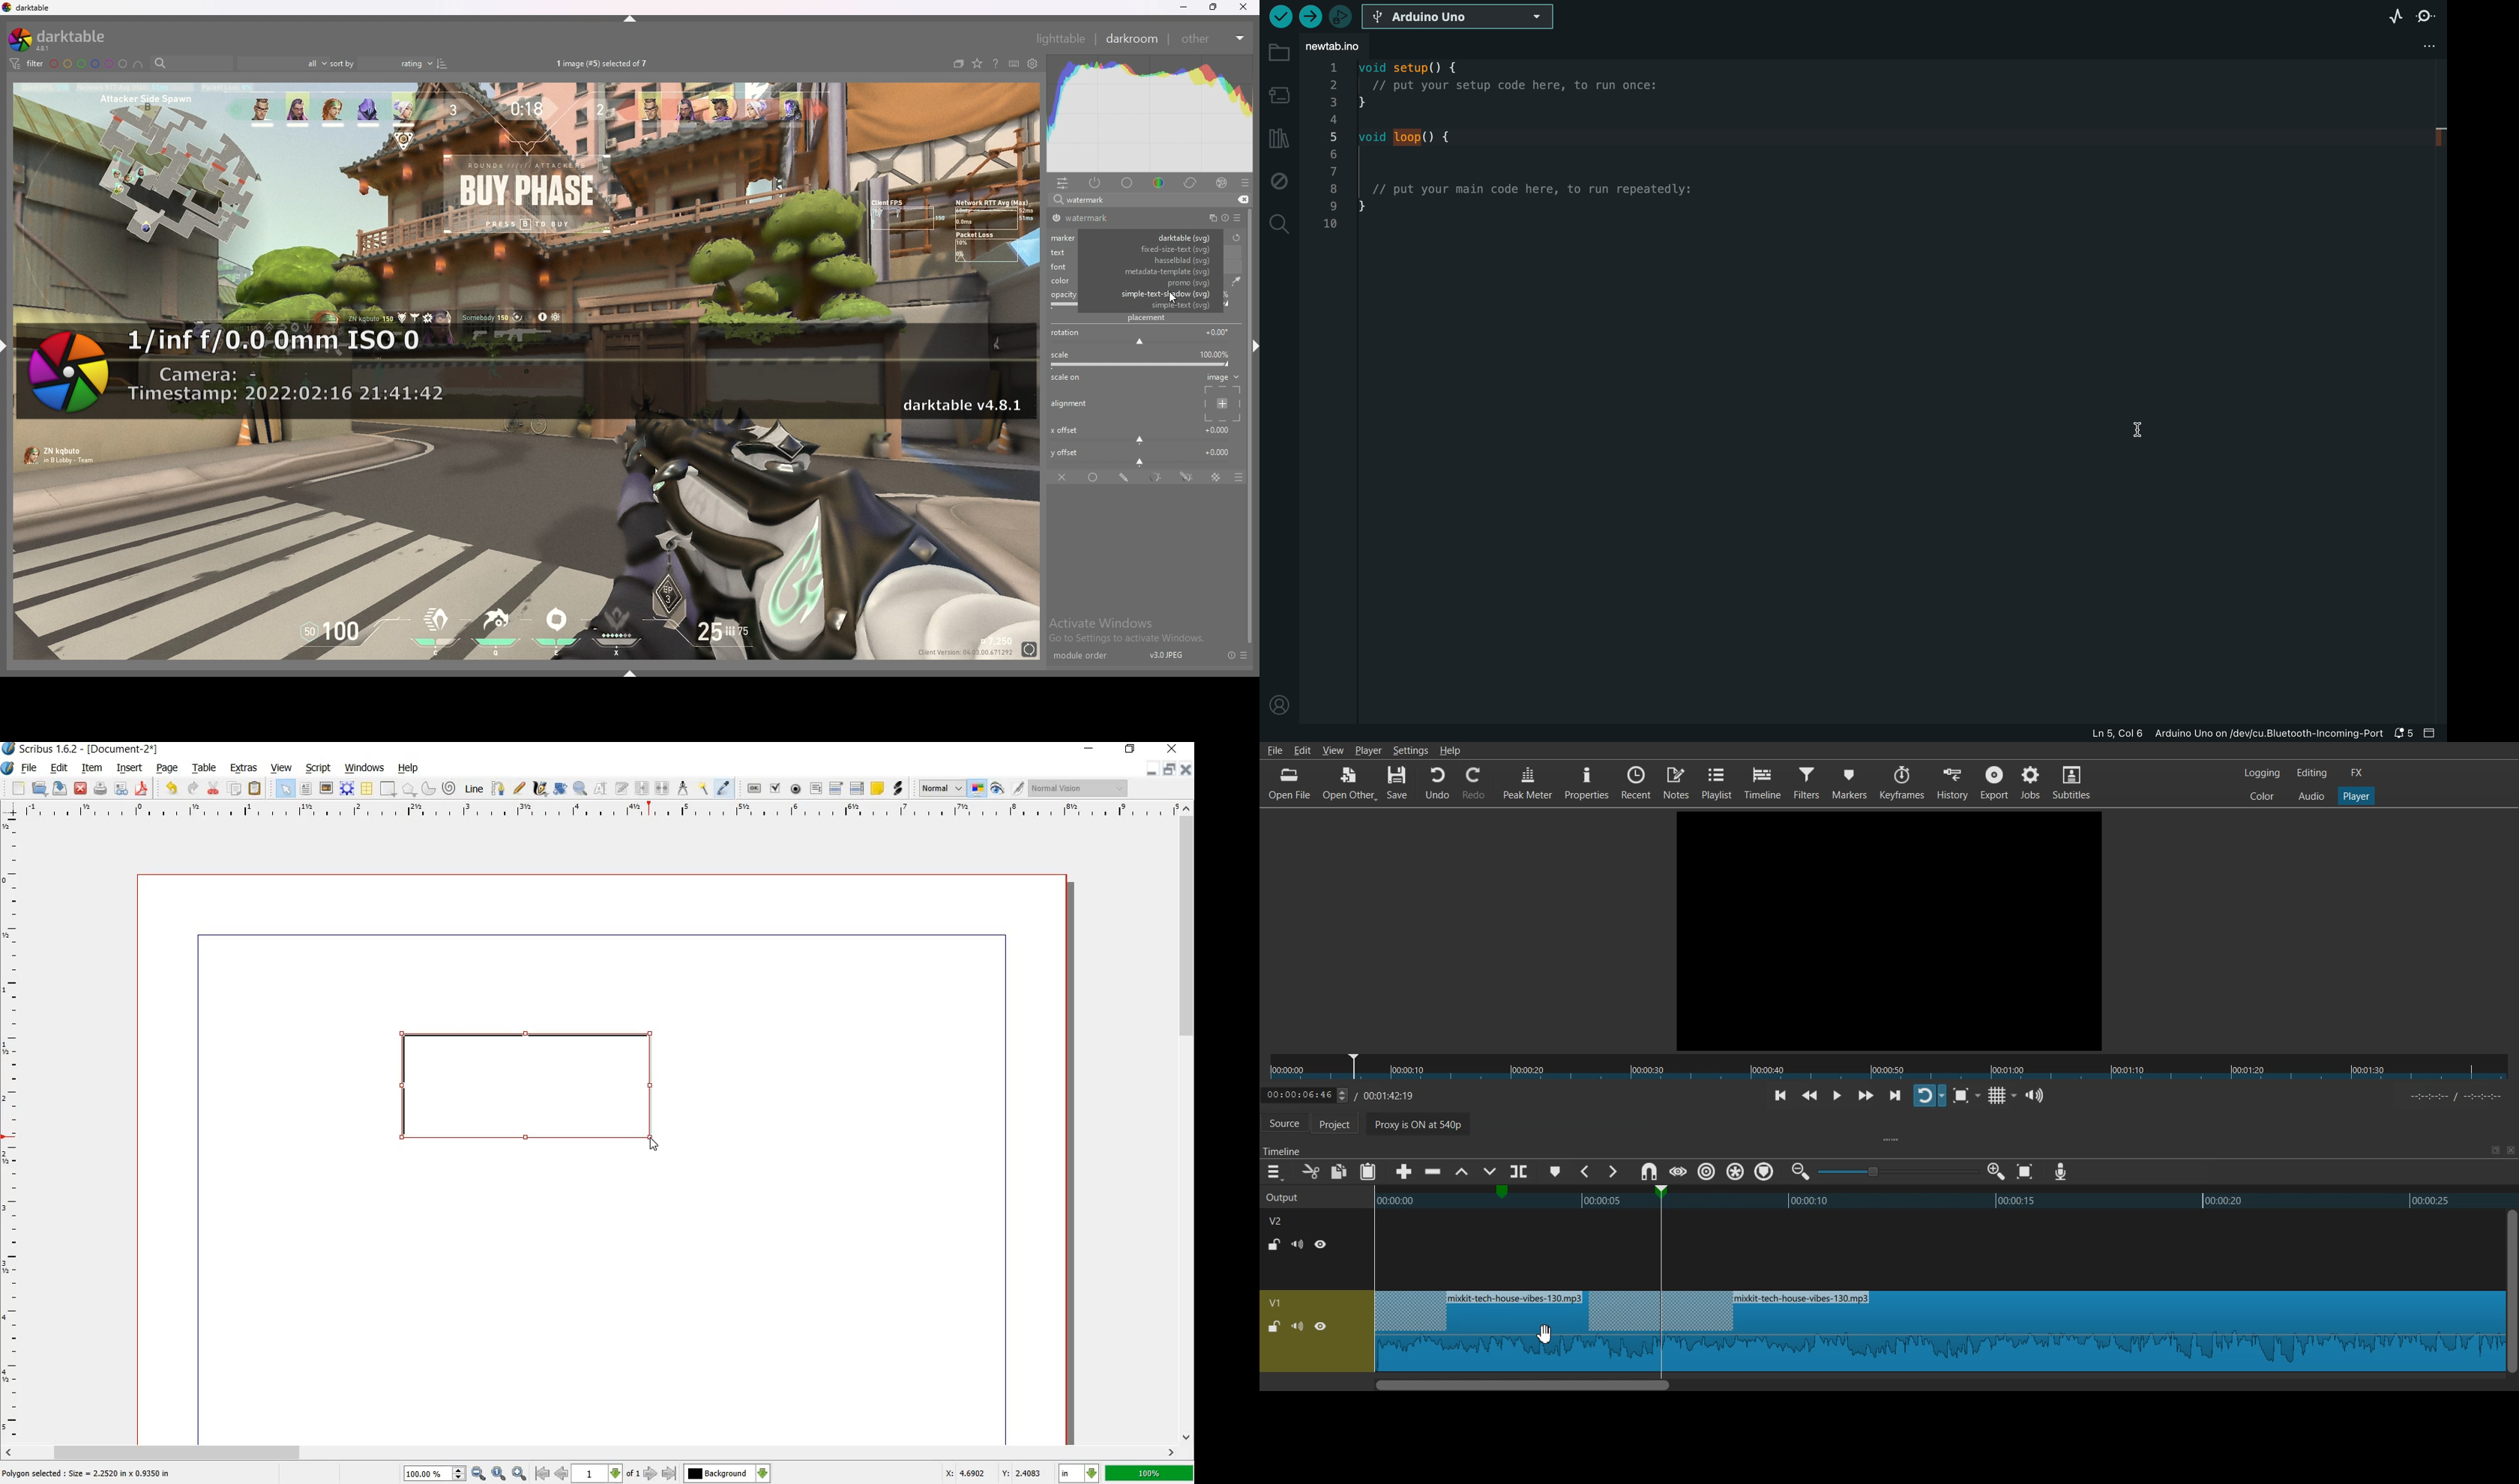  I want to click on SCROLLBAR, so click(590, 1453).